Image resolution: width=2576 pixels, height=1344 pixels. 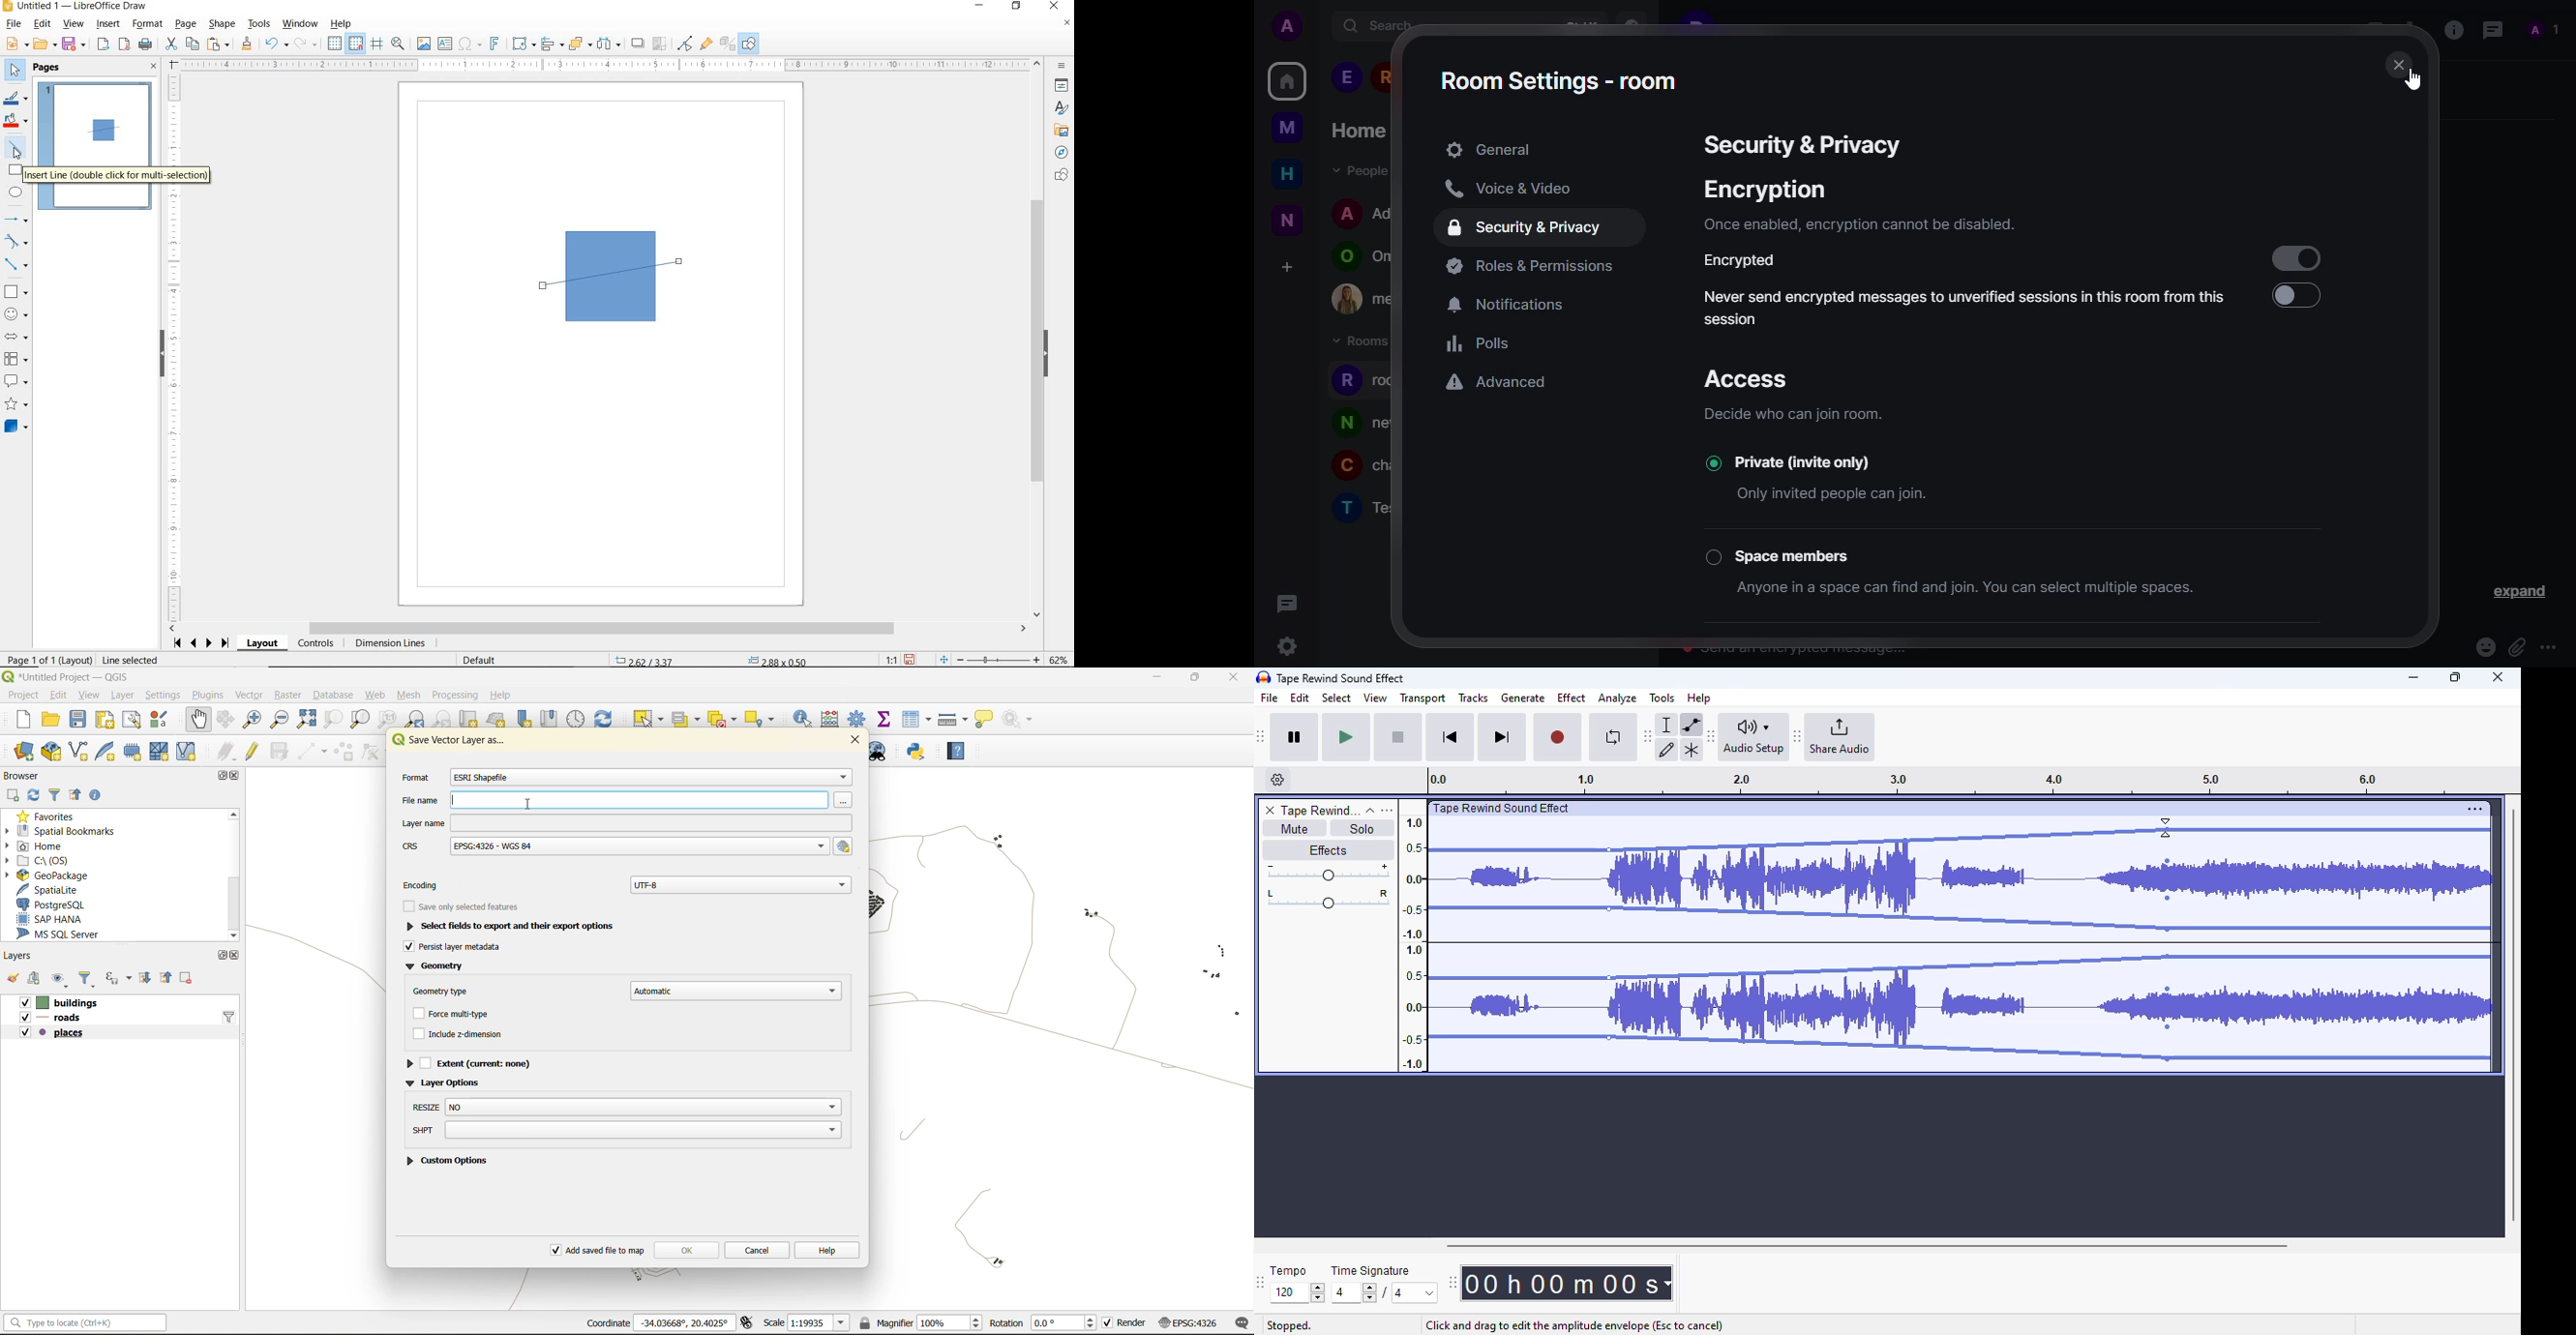 I want to click on enable looping, so click(x=1612, y=737).